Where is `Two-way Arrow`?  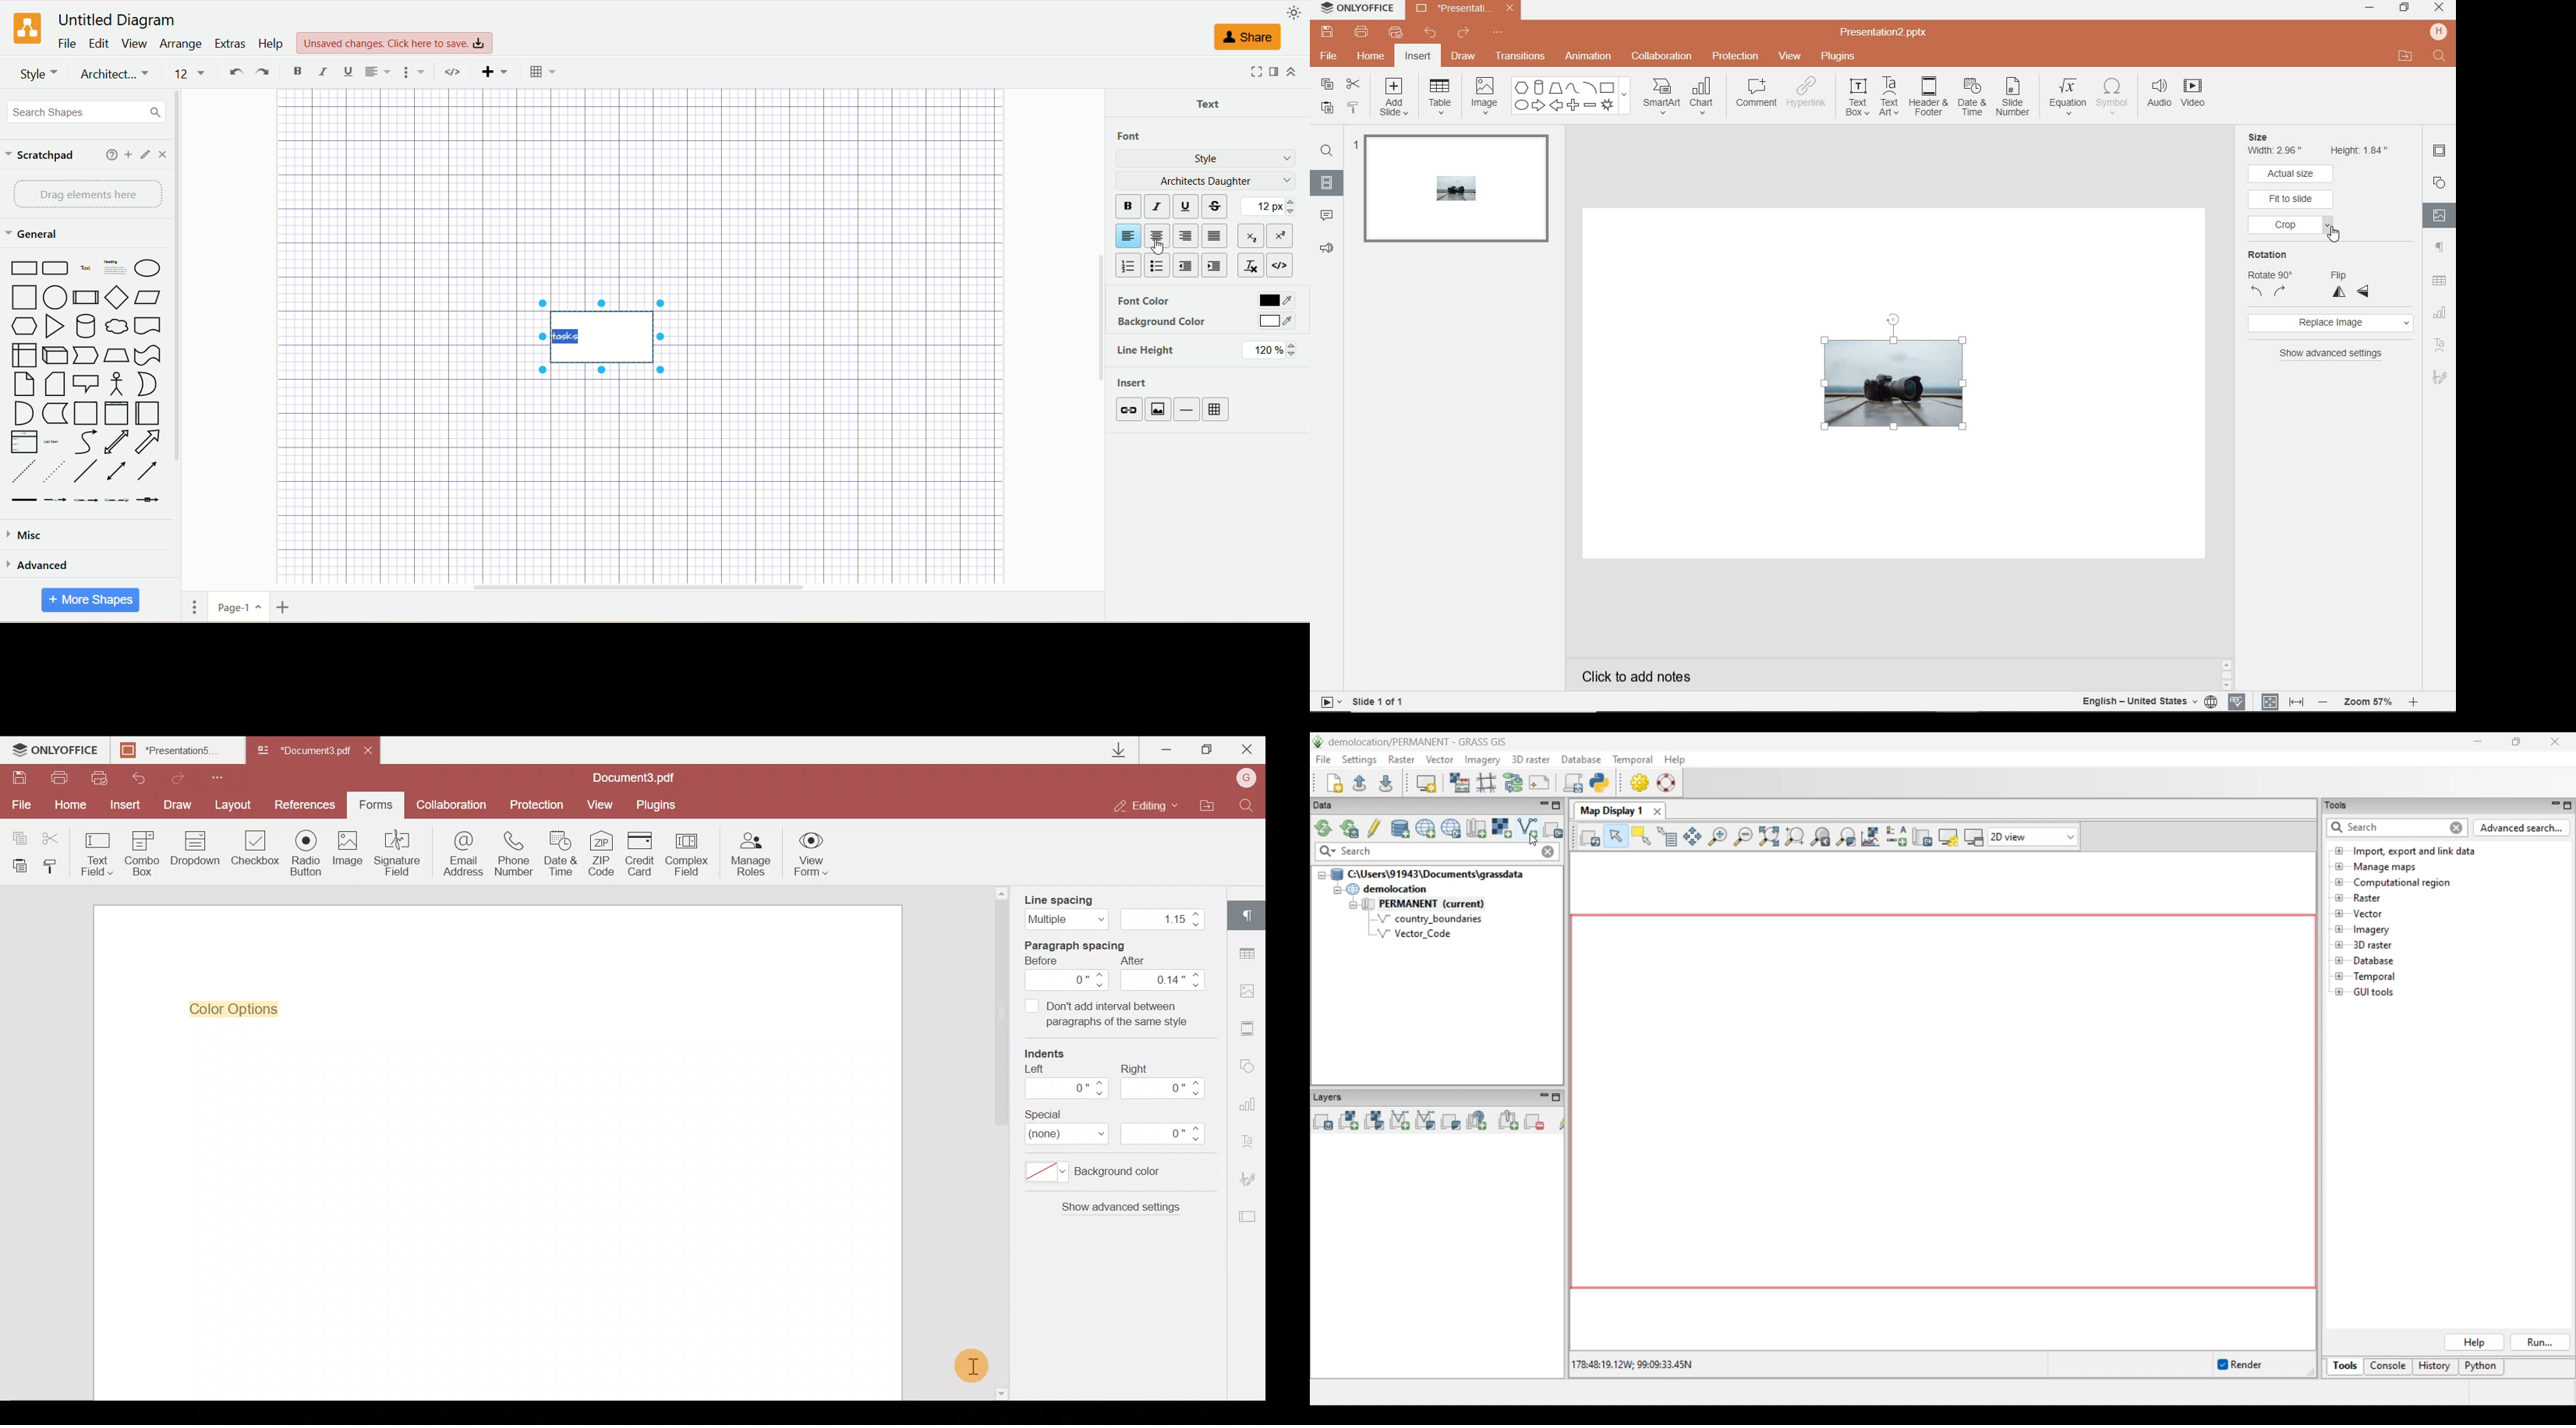 Two-way Arrow is located at coordinates (117, 443).